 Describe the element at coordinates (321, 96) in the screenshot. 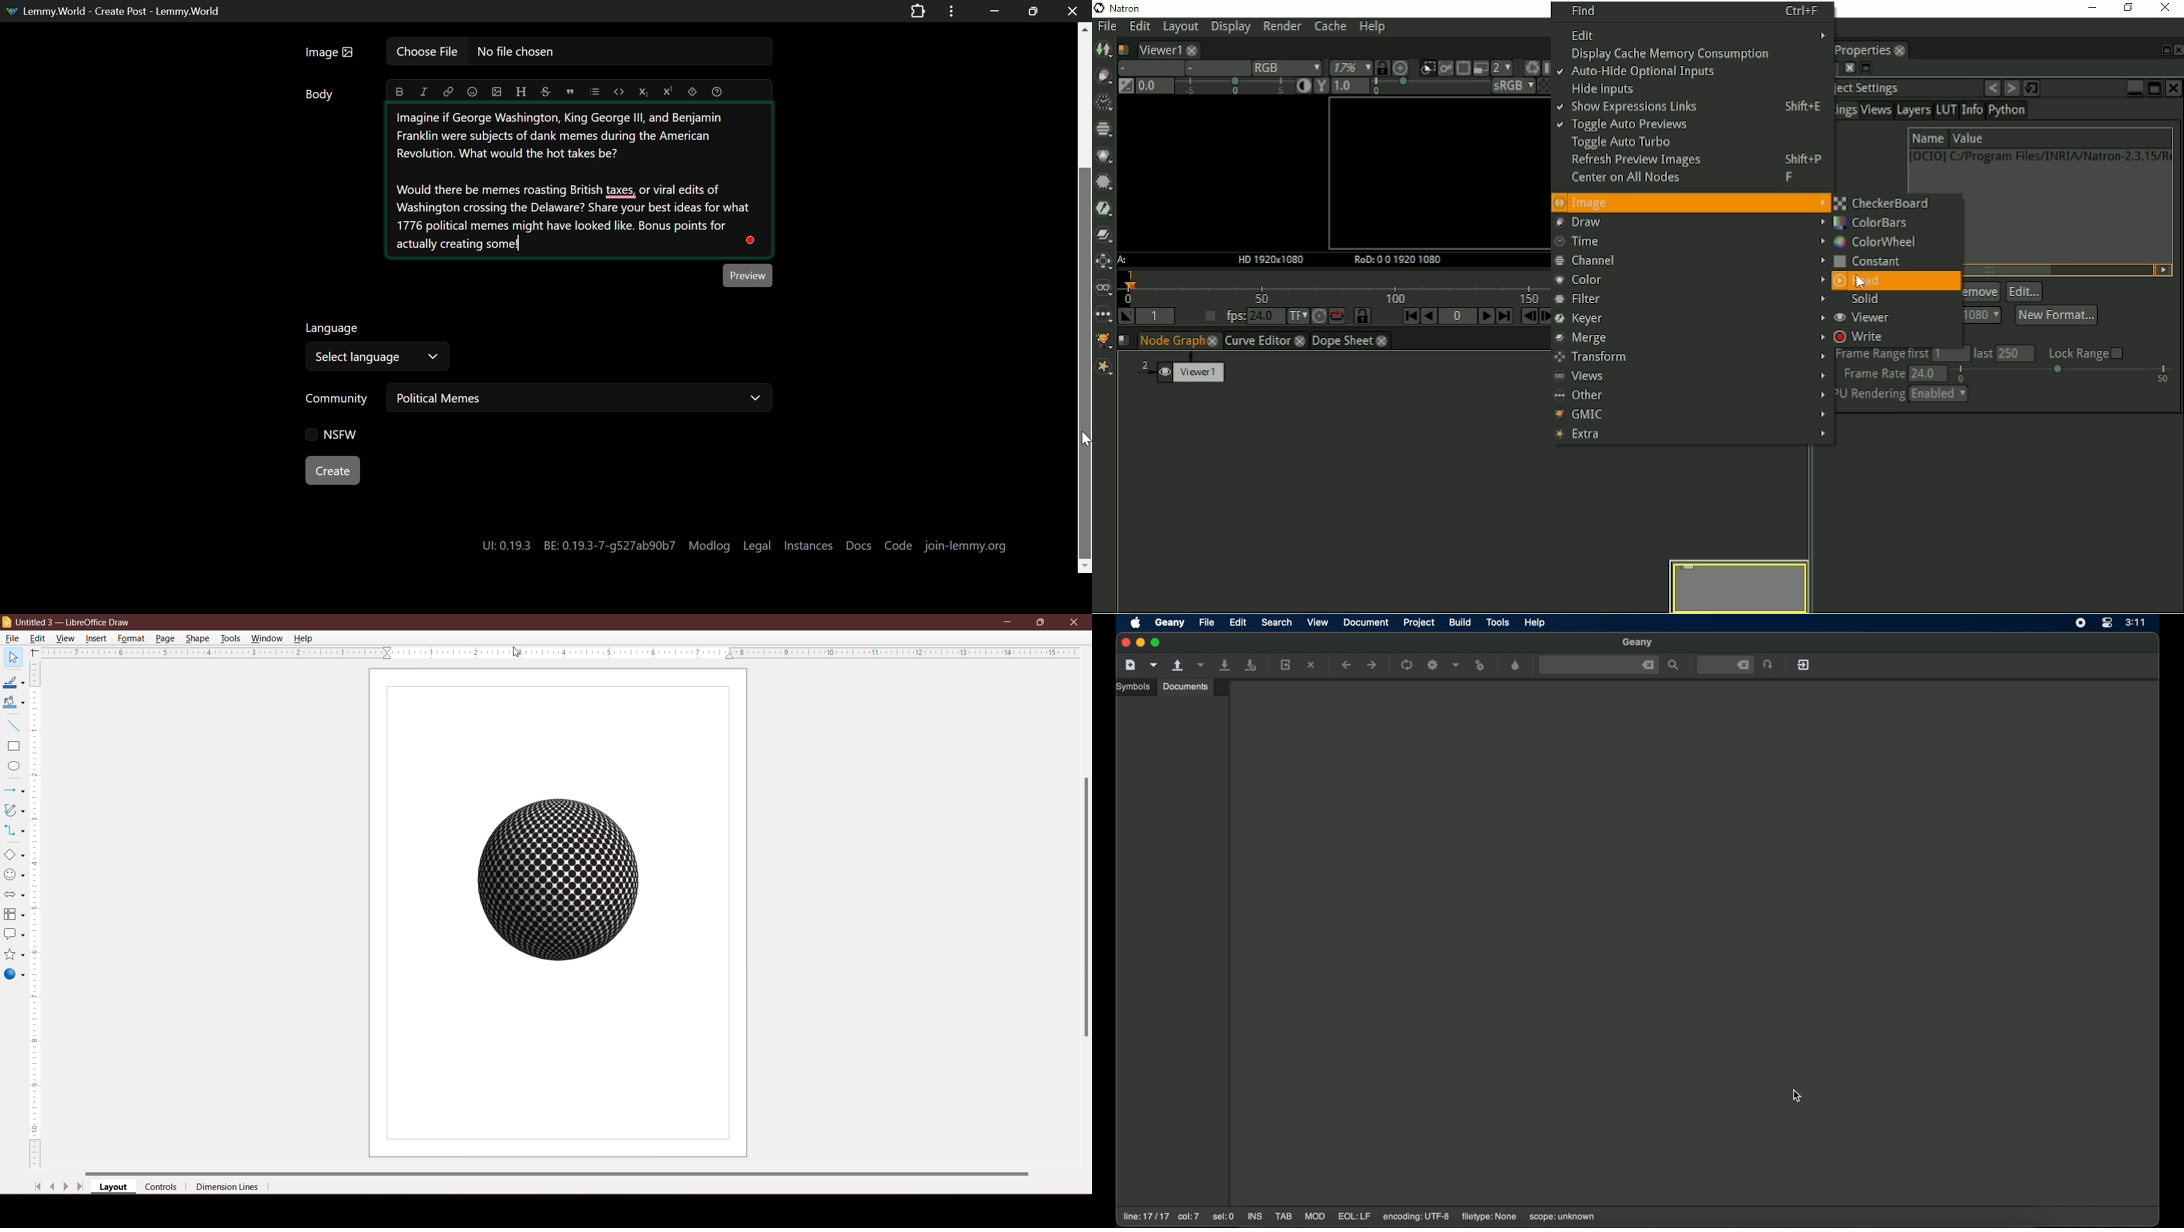

I see `Body` at that location.